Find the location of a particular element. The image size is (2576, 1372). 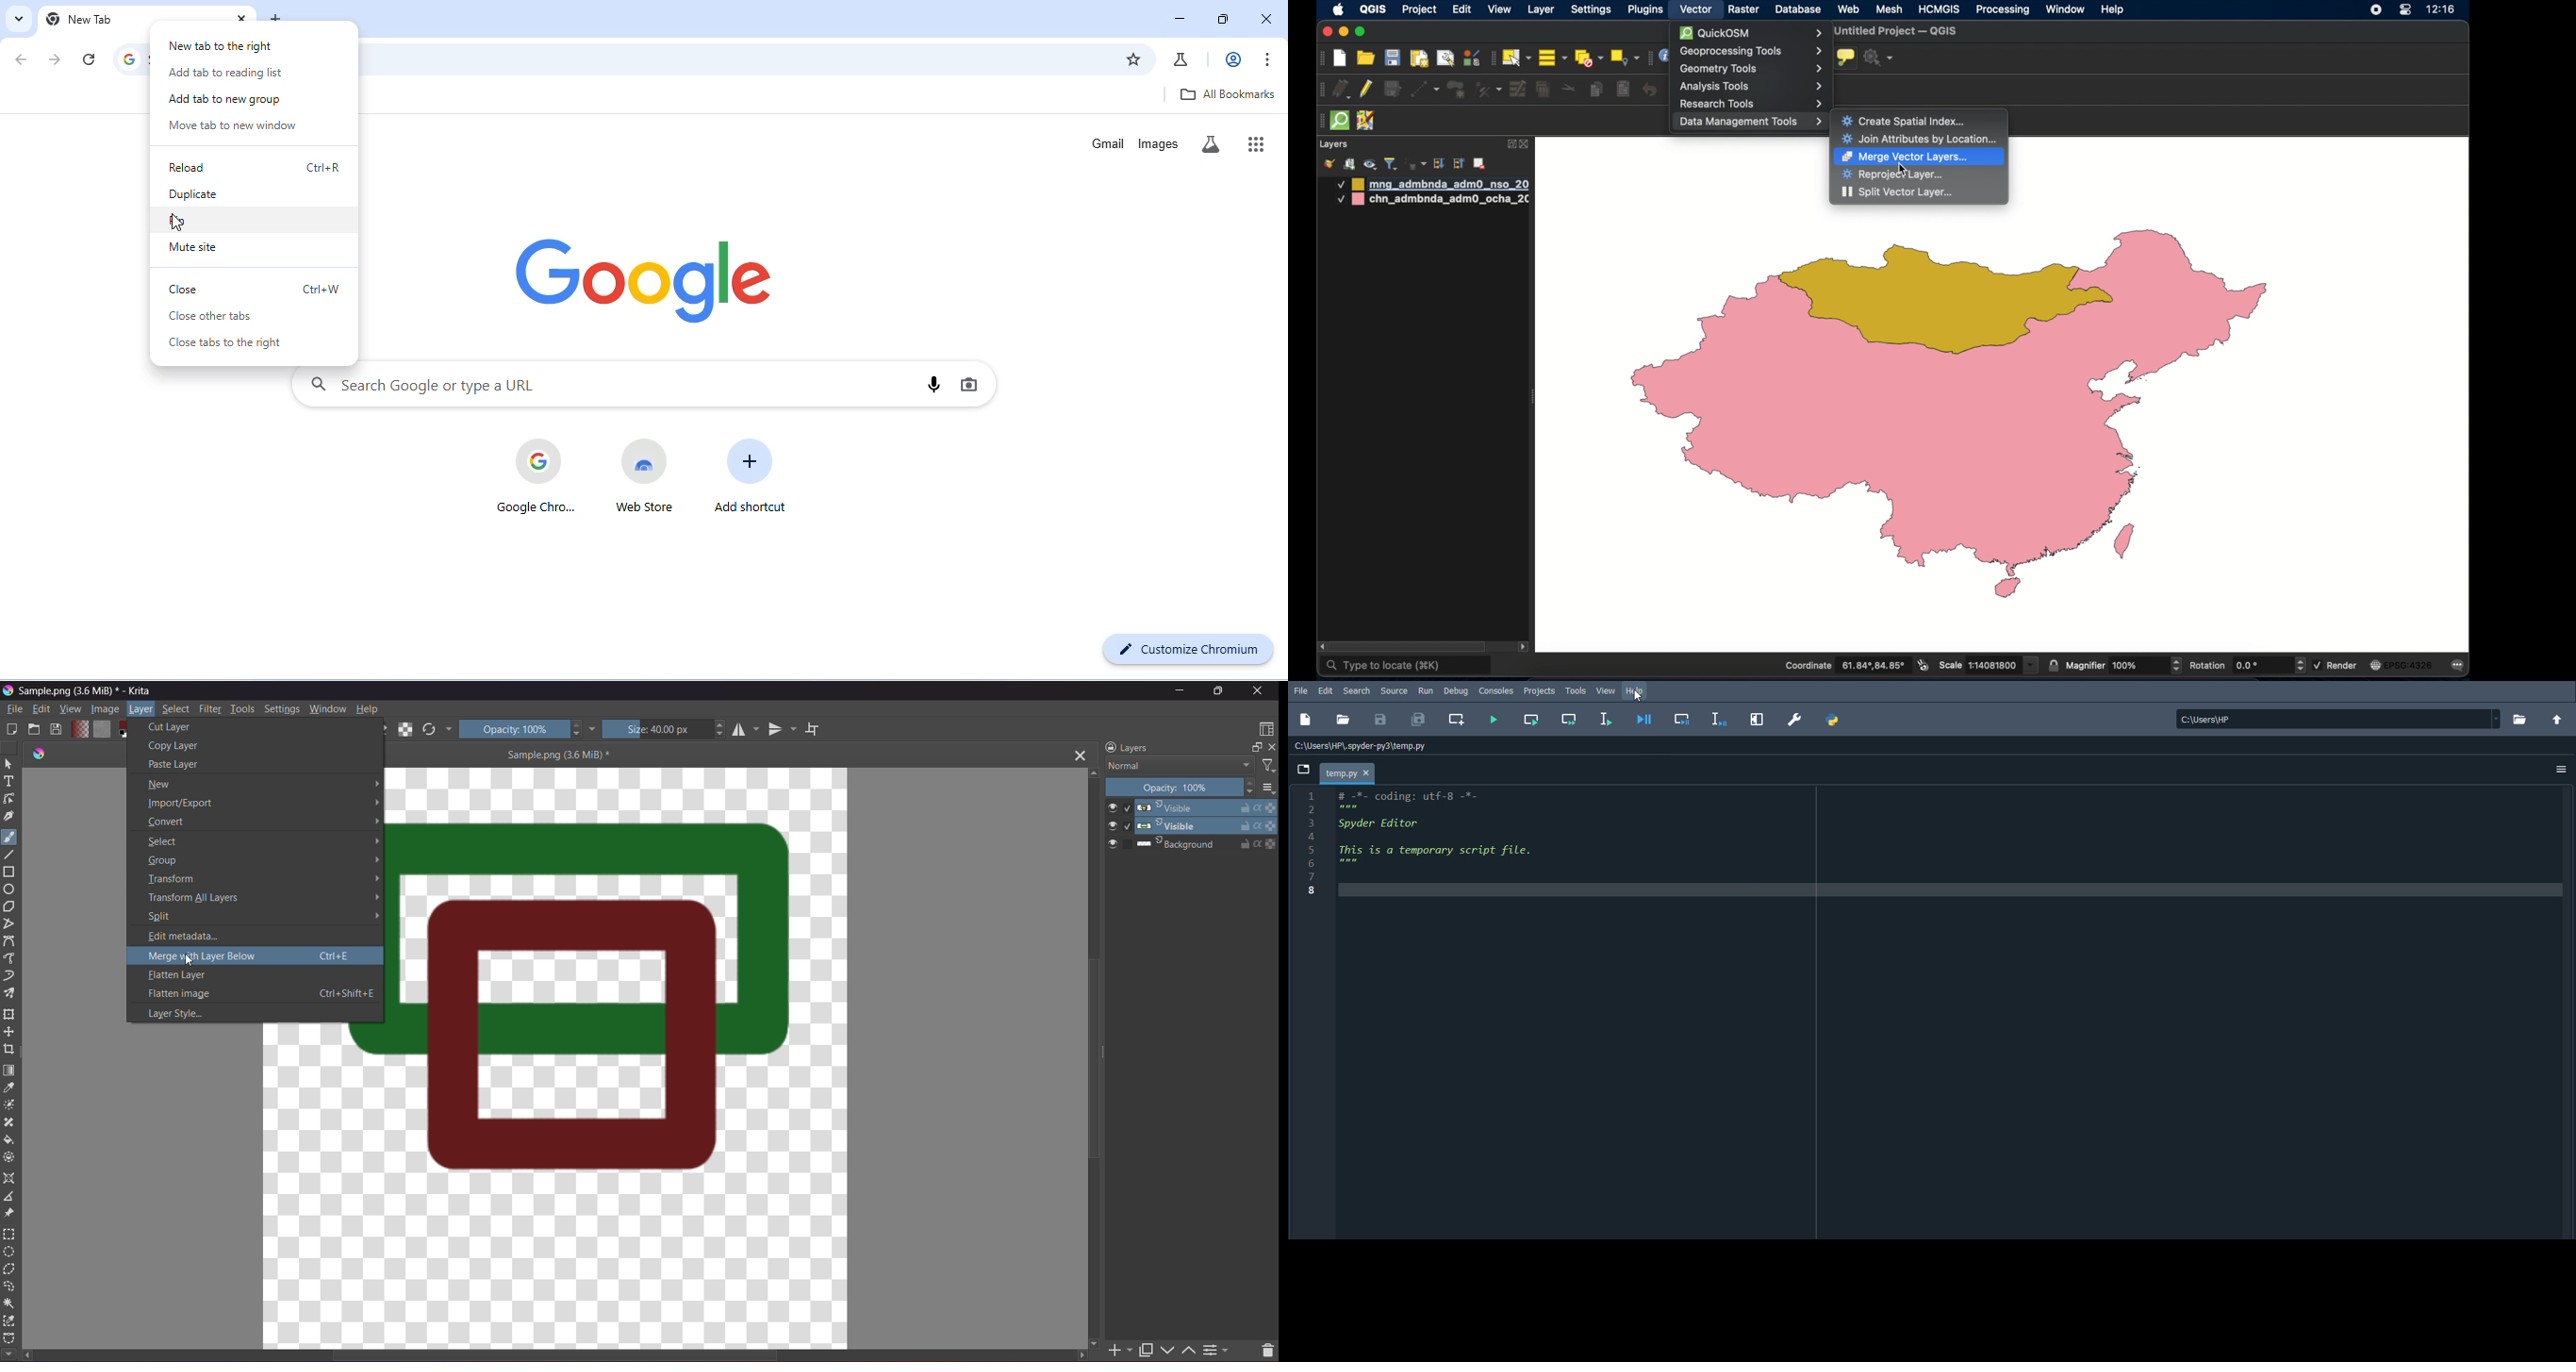

customize and control chromium is located at coordinates (1268, 58).